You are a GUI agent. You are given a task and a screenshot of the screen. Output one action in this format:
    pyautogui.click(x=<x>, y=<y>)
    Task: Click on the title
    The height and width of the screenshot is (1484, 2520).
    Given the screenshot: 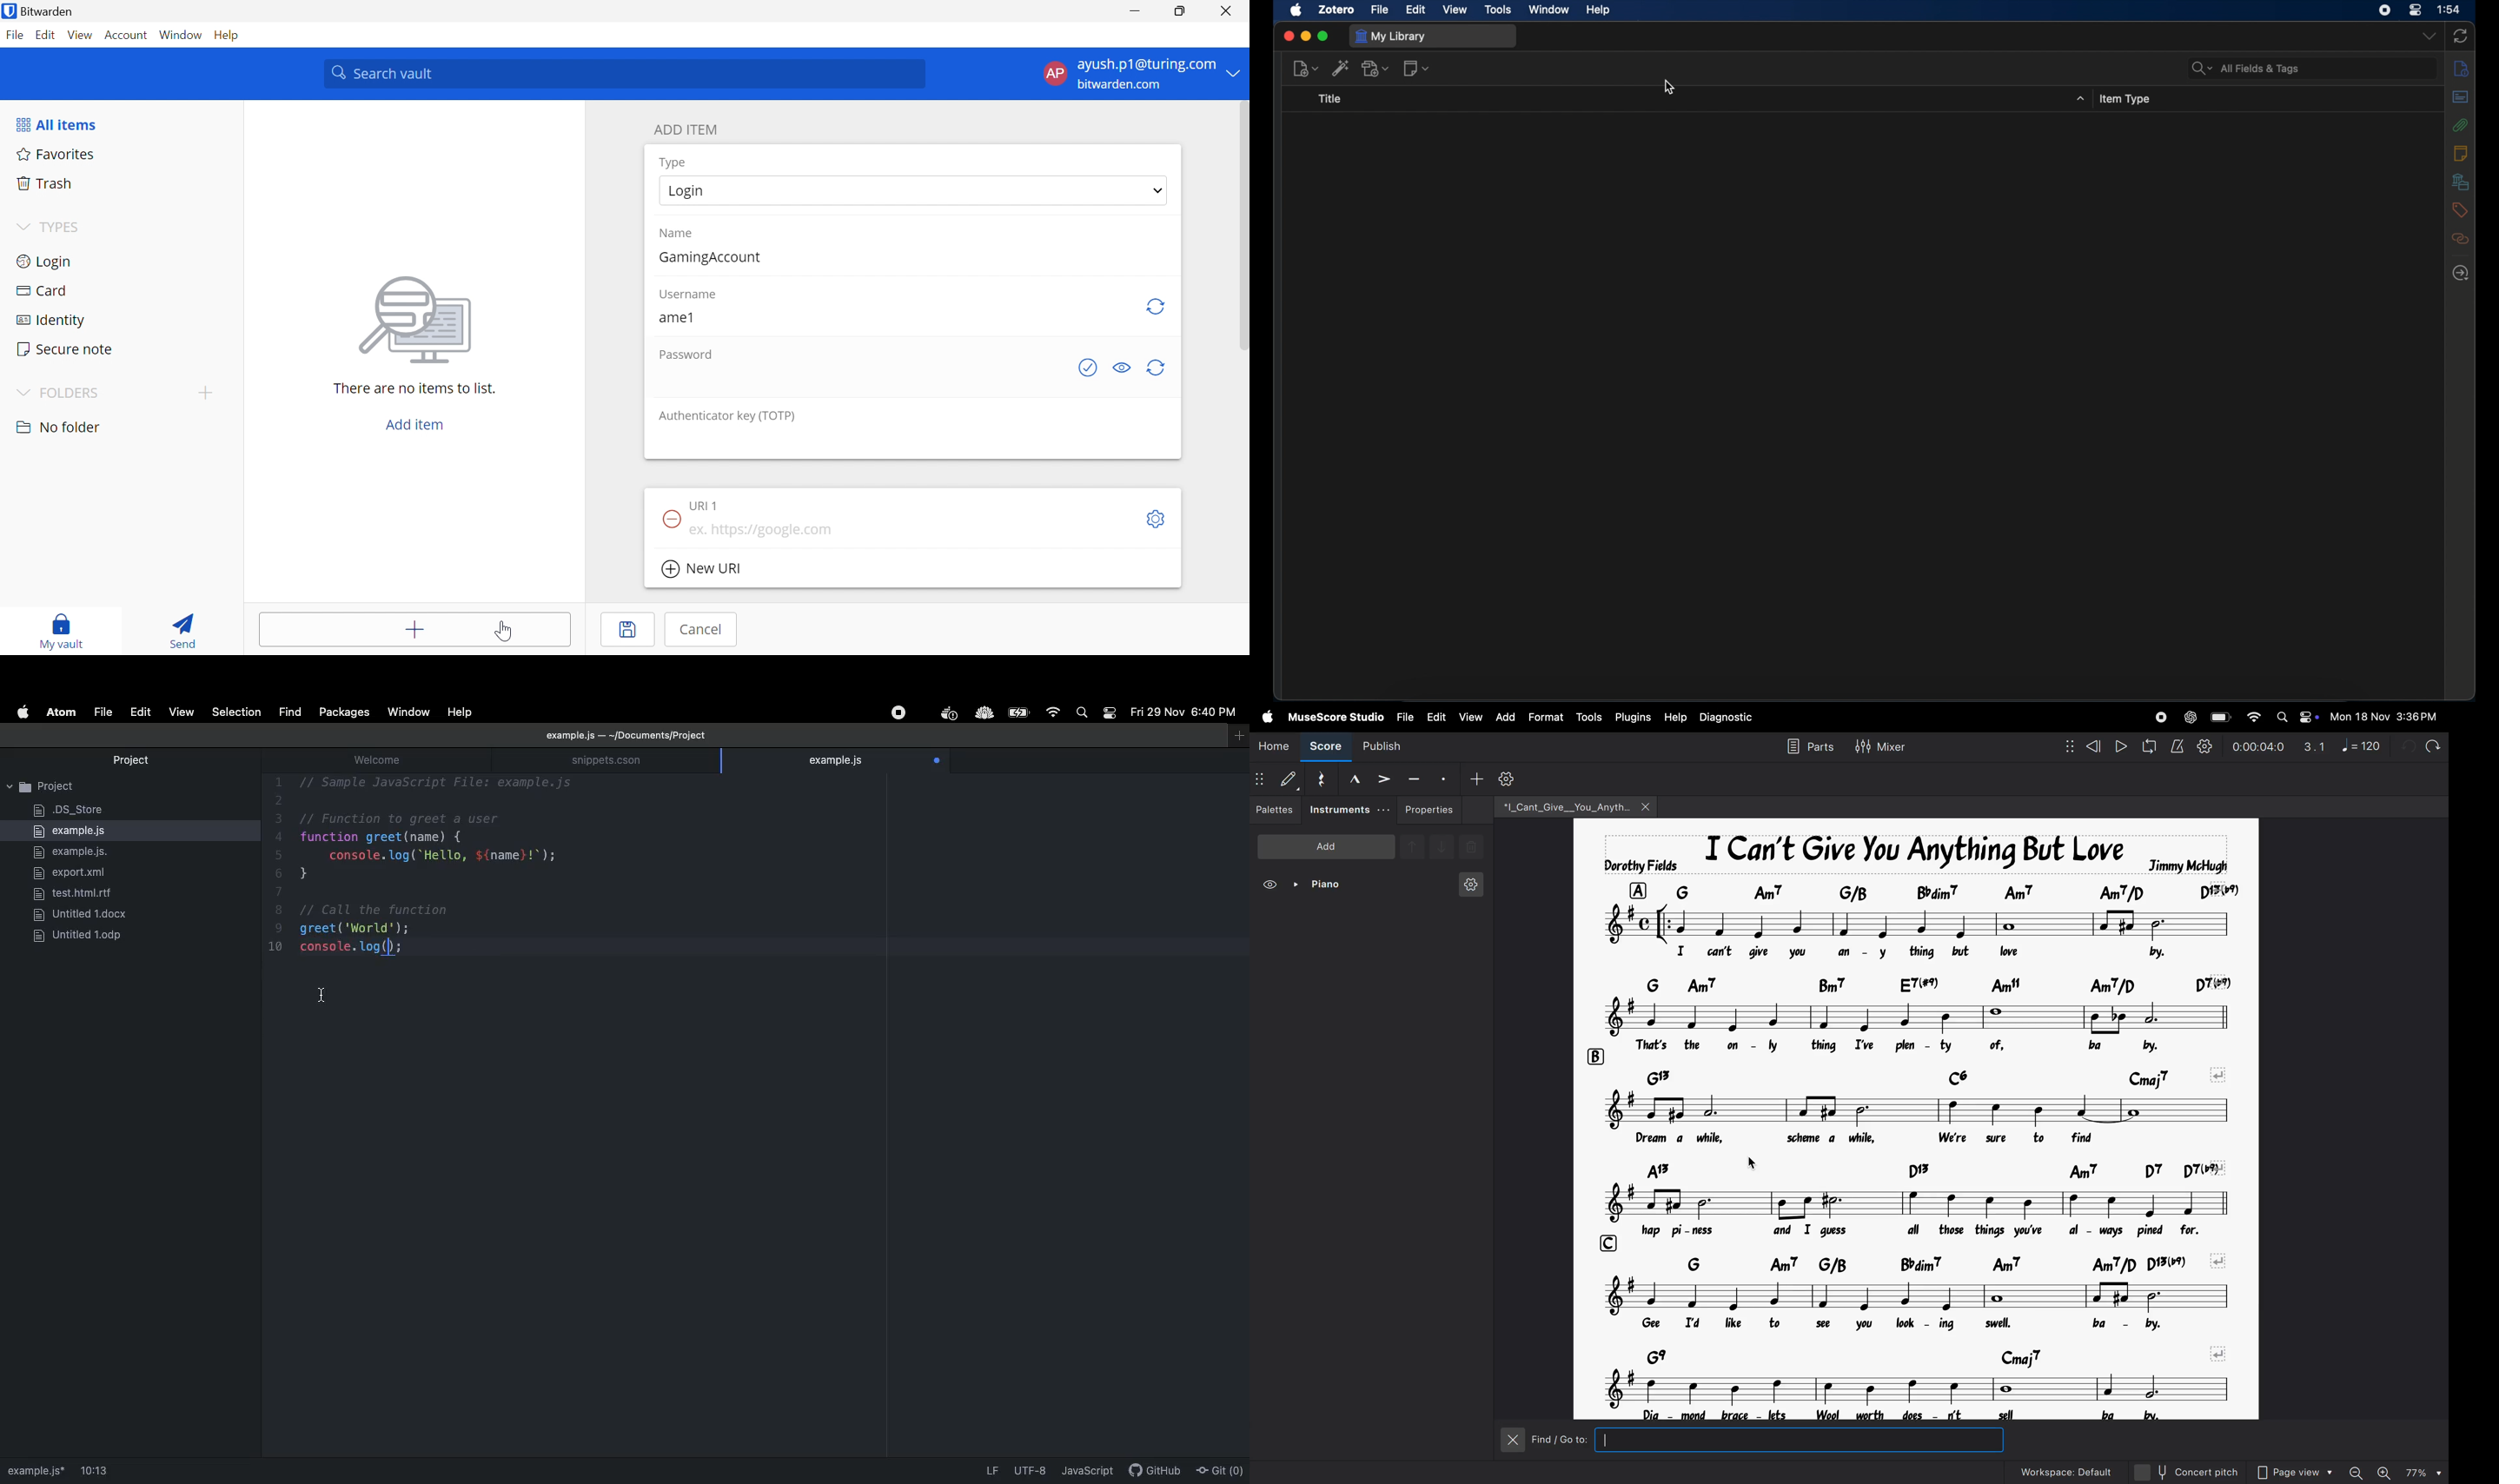 What is the action you would take?
    pyautogui.click(x=1334, y=98)
    